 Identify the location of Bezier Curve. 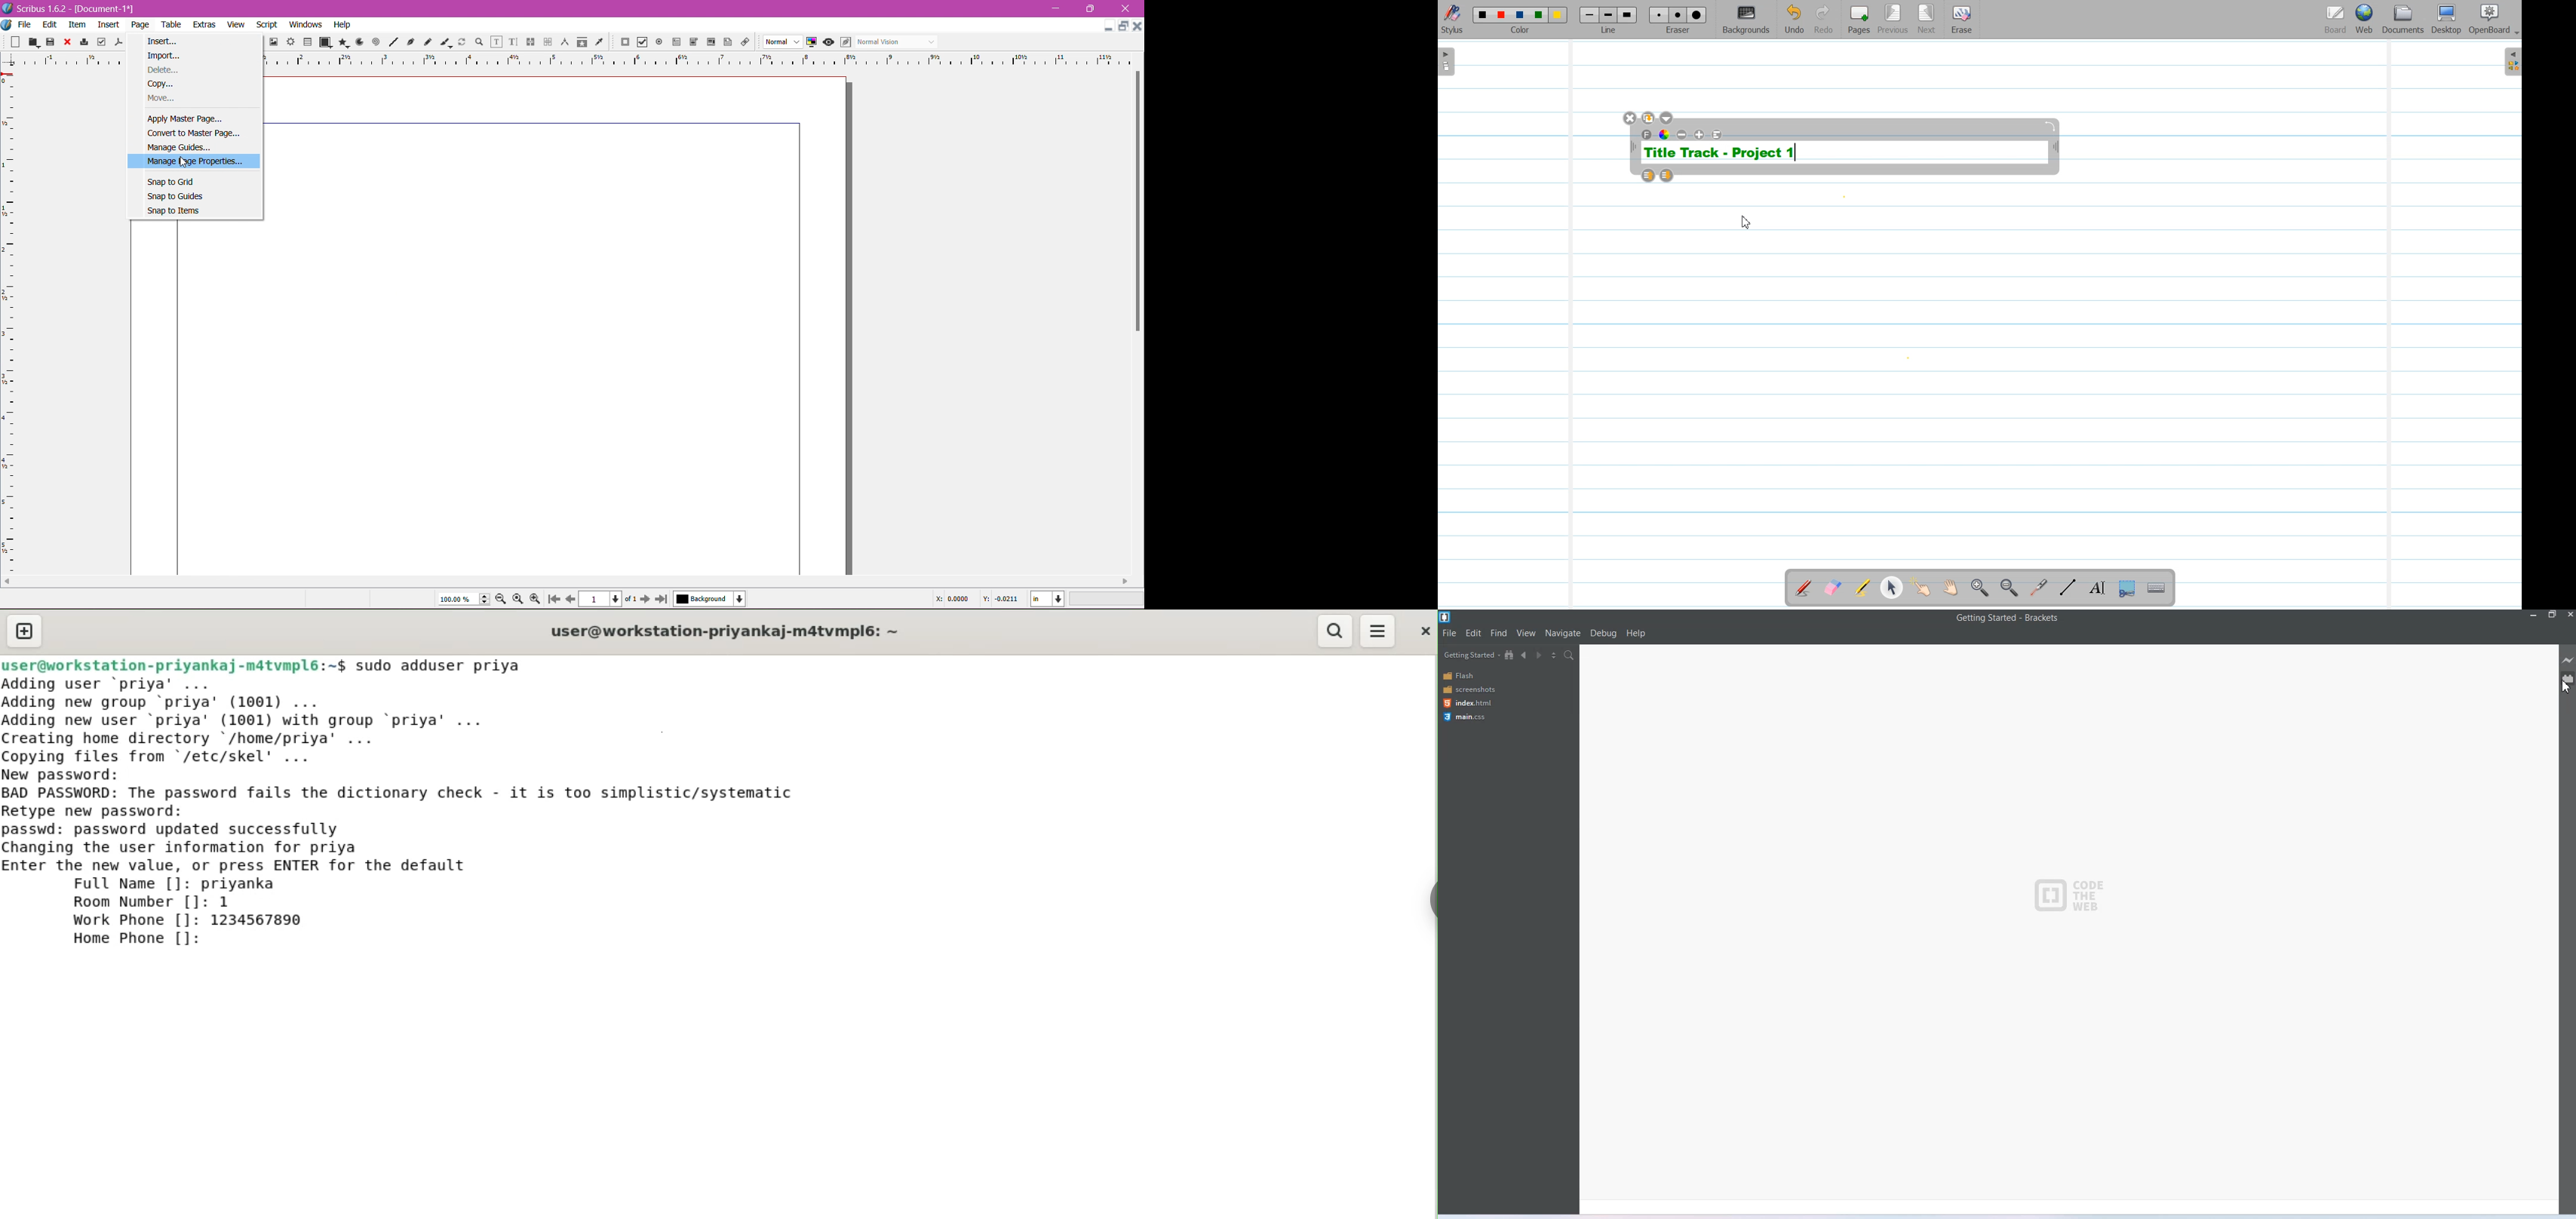
(412, 42).